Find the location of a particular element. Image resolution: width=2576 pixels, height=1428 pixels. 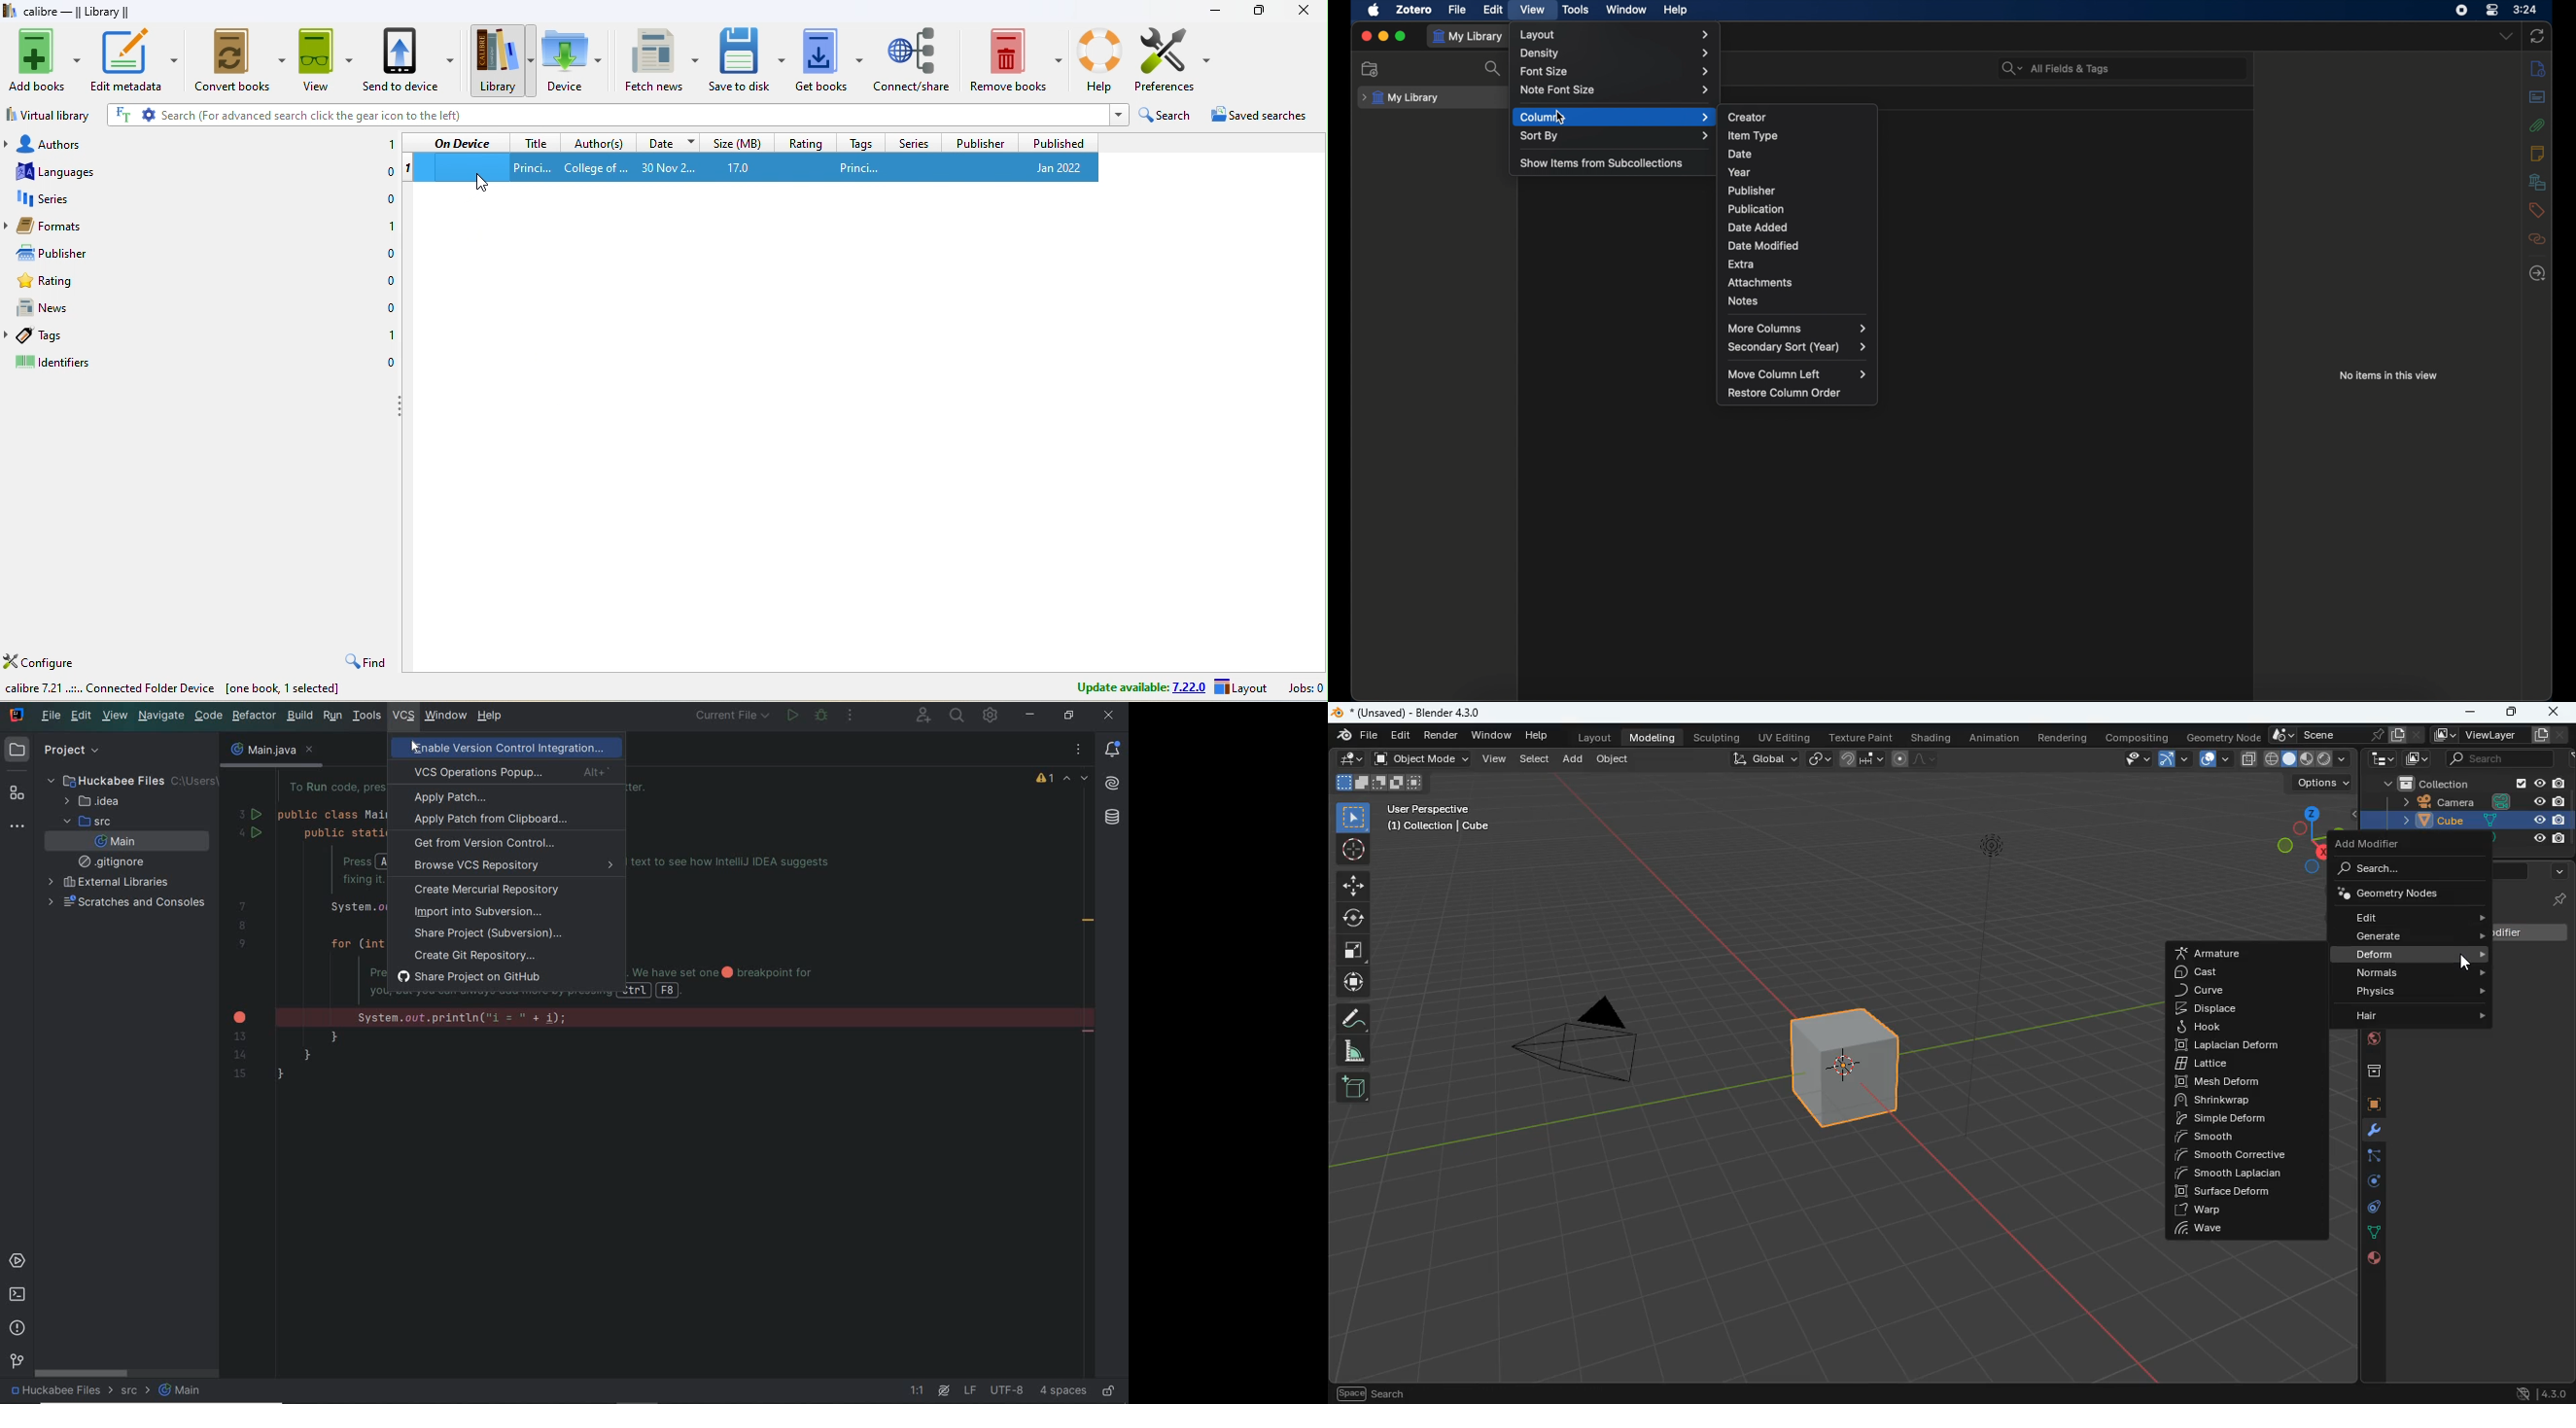

time (3:24) is located at coordinates (2526, 8).